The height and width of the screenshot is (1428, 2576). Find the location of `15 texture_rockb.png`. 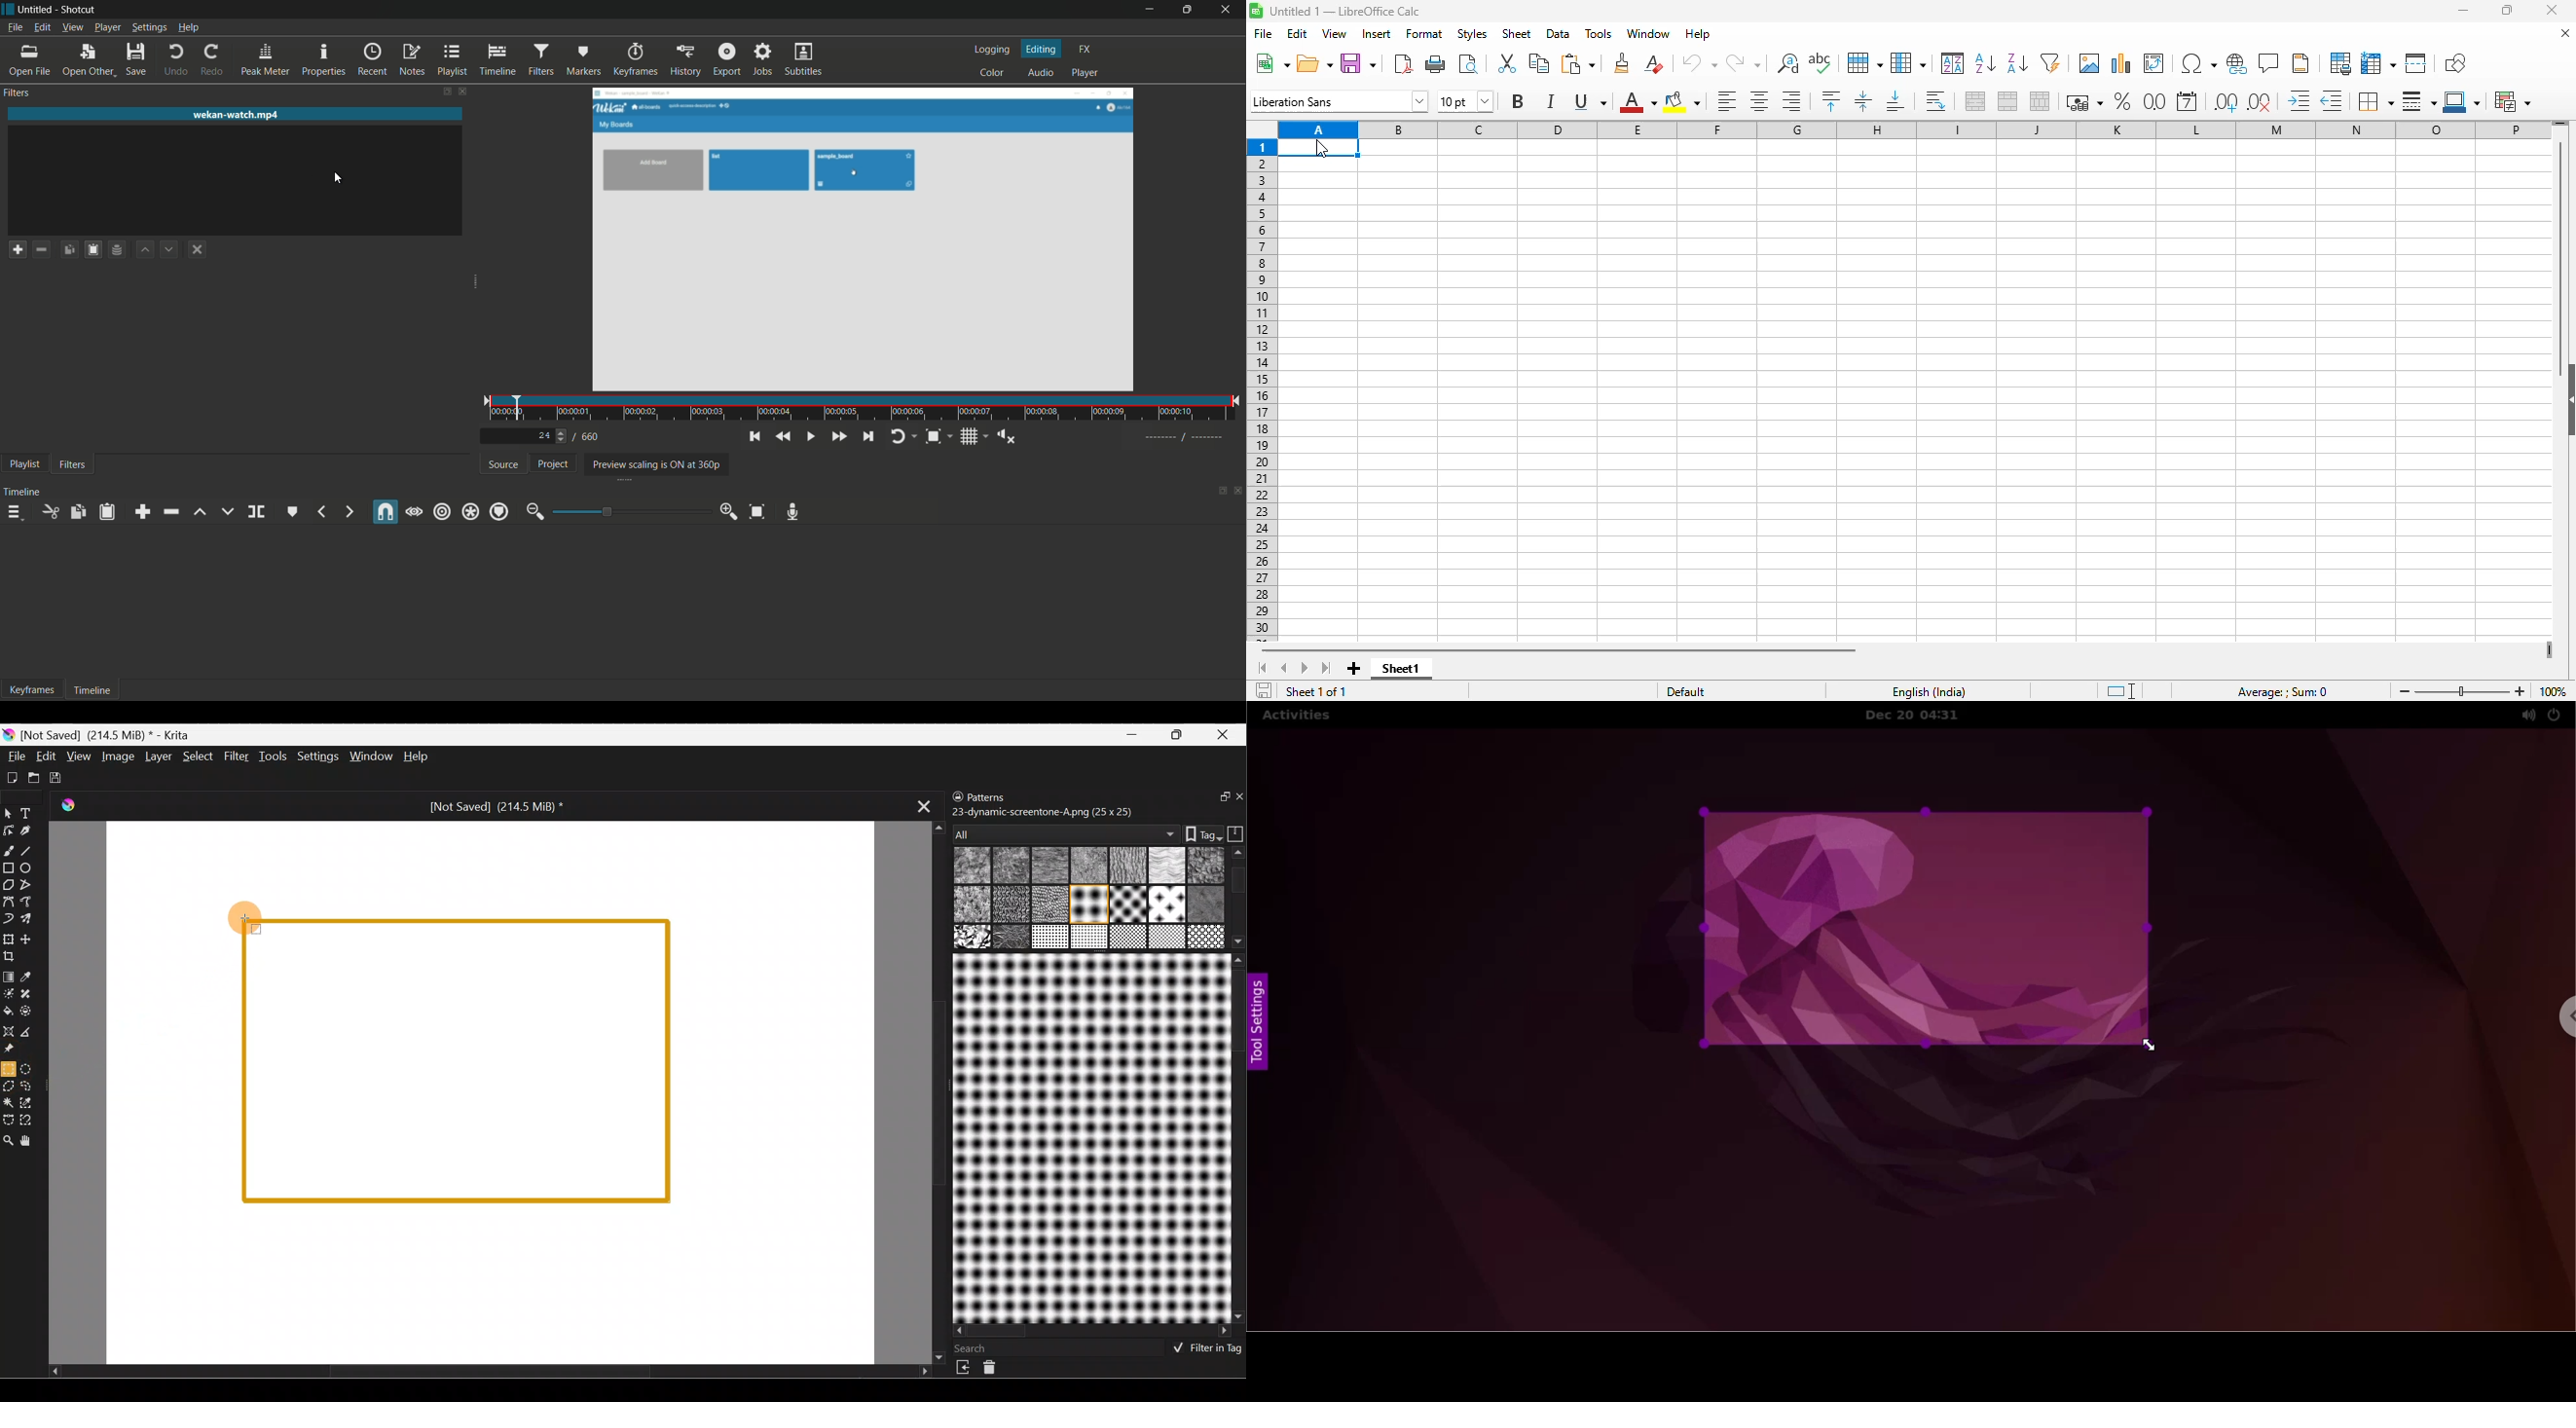

15 texture_rockb.png is located at coordinates (1012, 938).